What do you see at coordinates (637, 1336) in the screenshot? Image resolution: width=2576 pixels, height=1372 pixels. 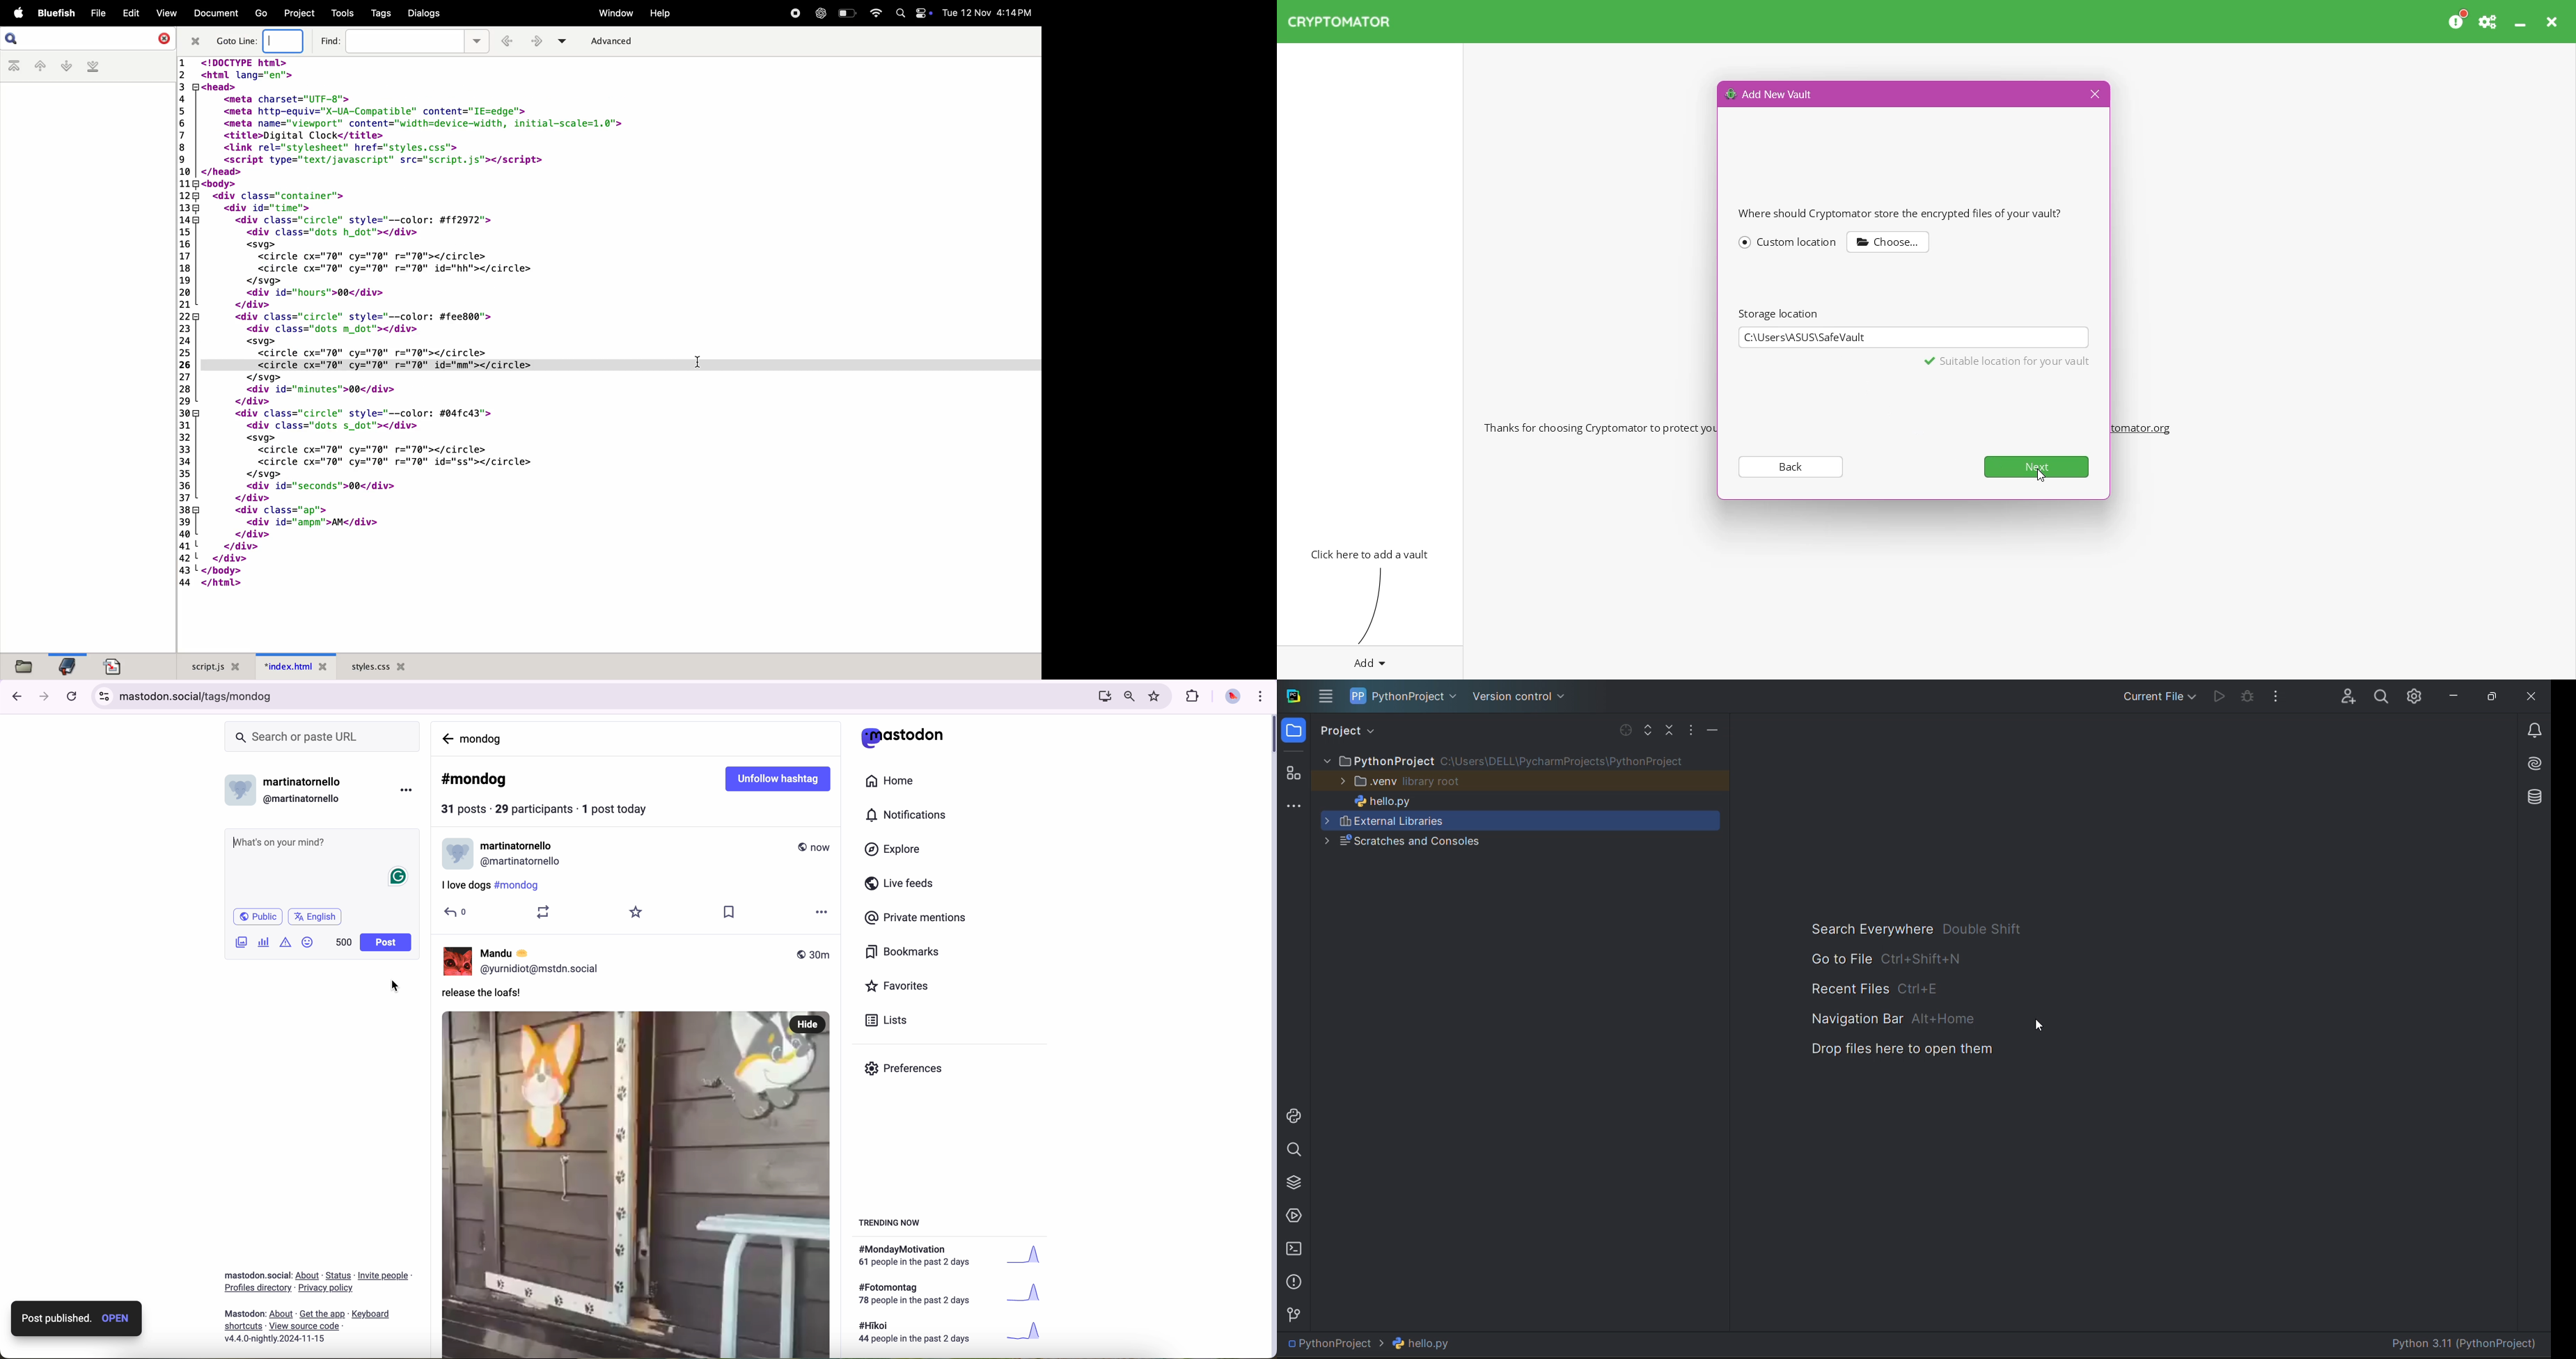 I see `favorite` at bounding box center [637, 1336].